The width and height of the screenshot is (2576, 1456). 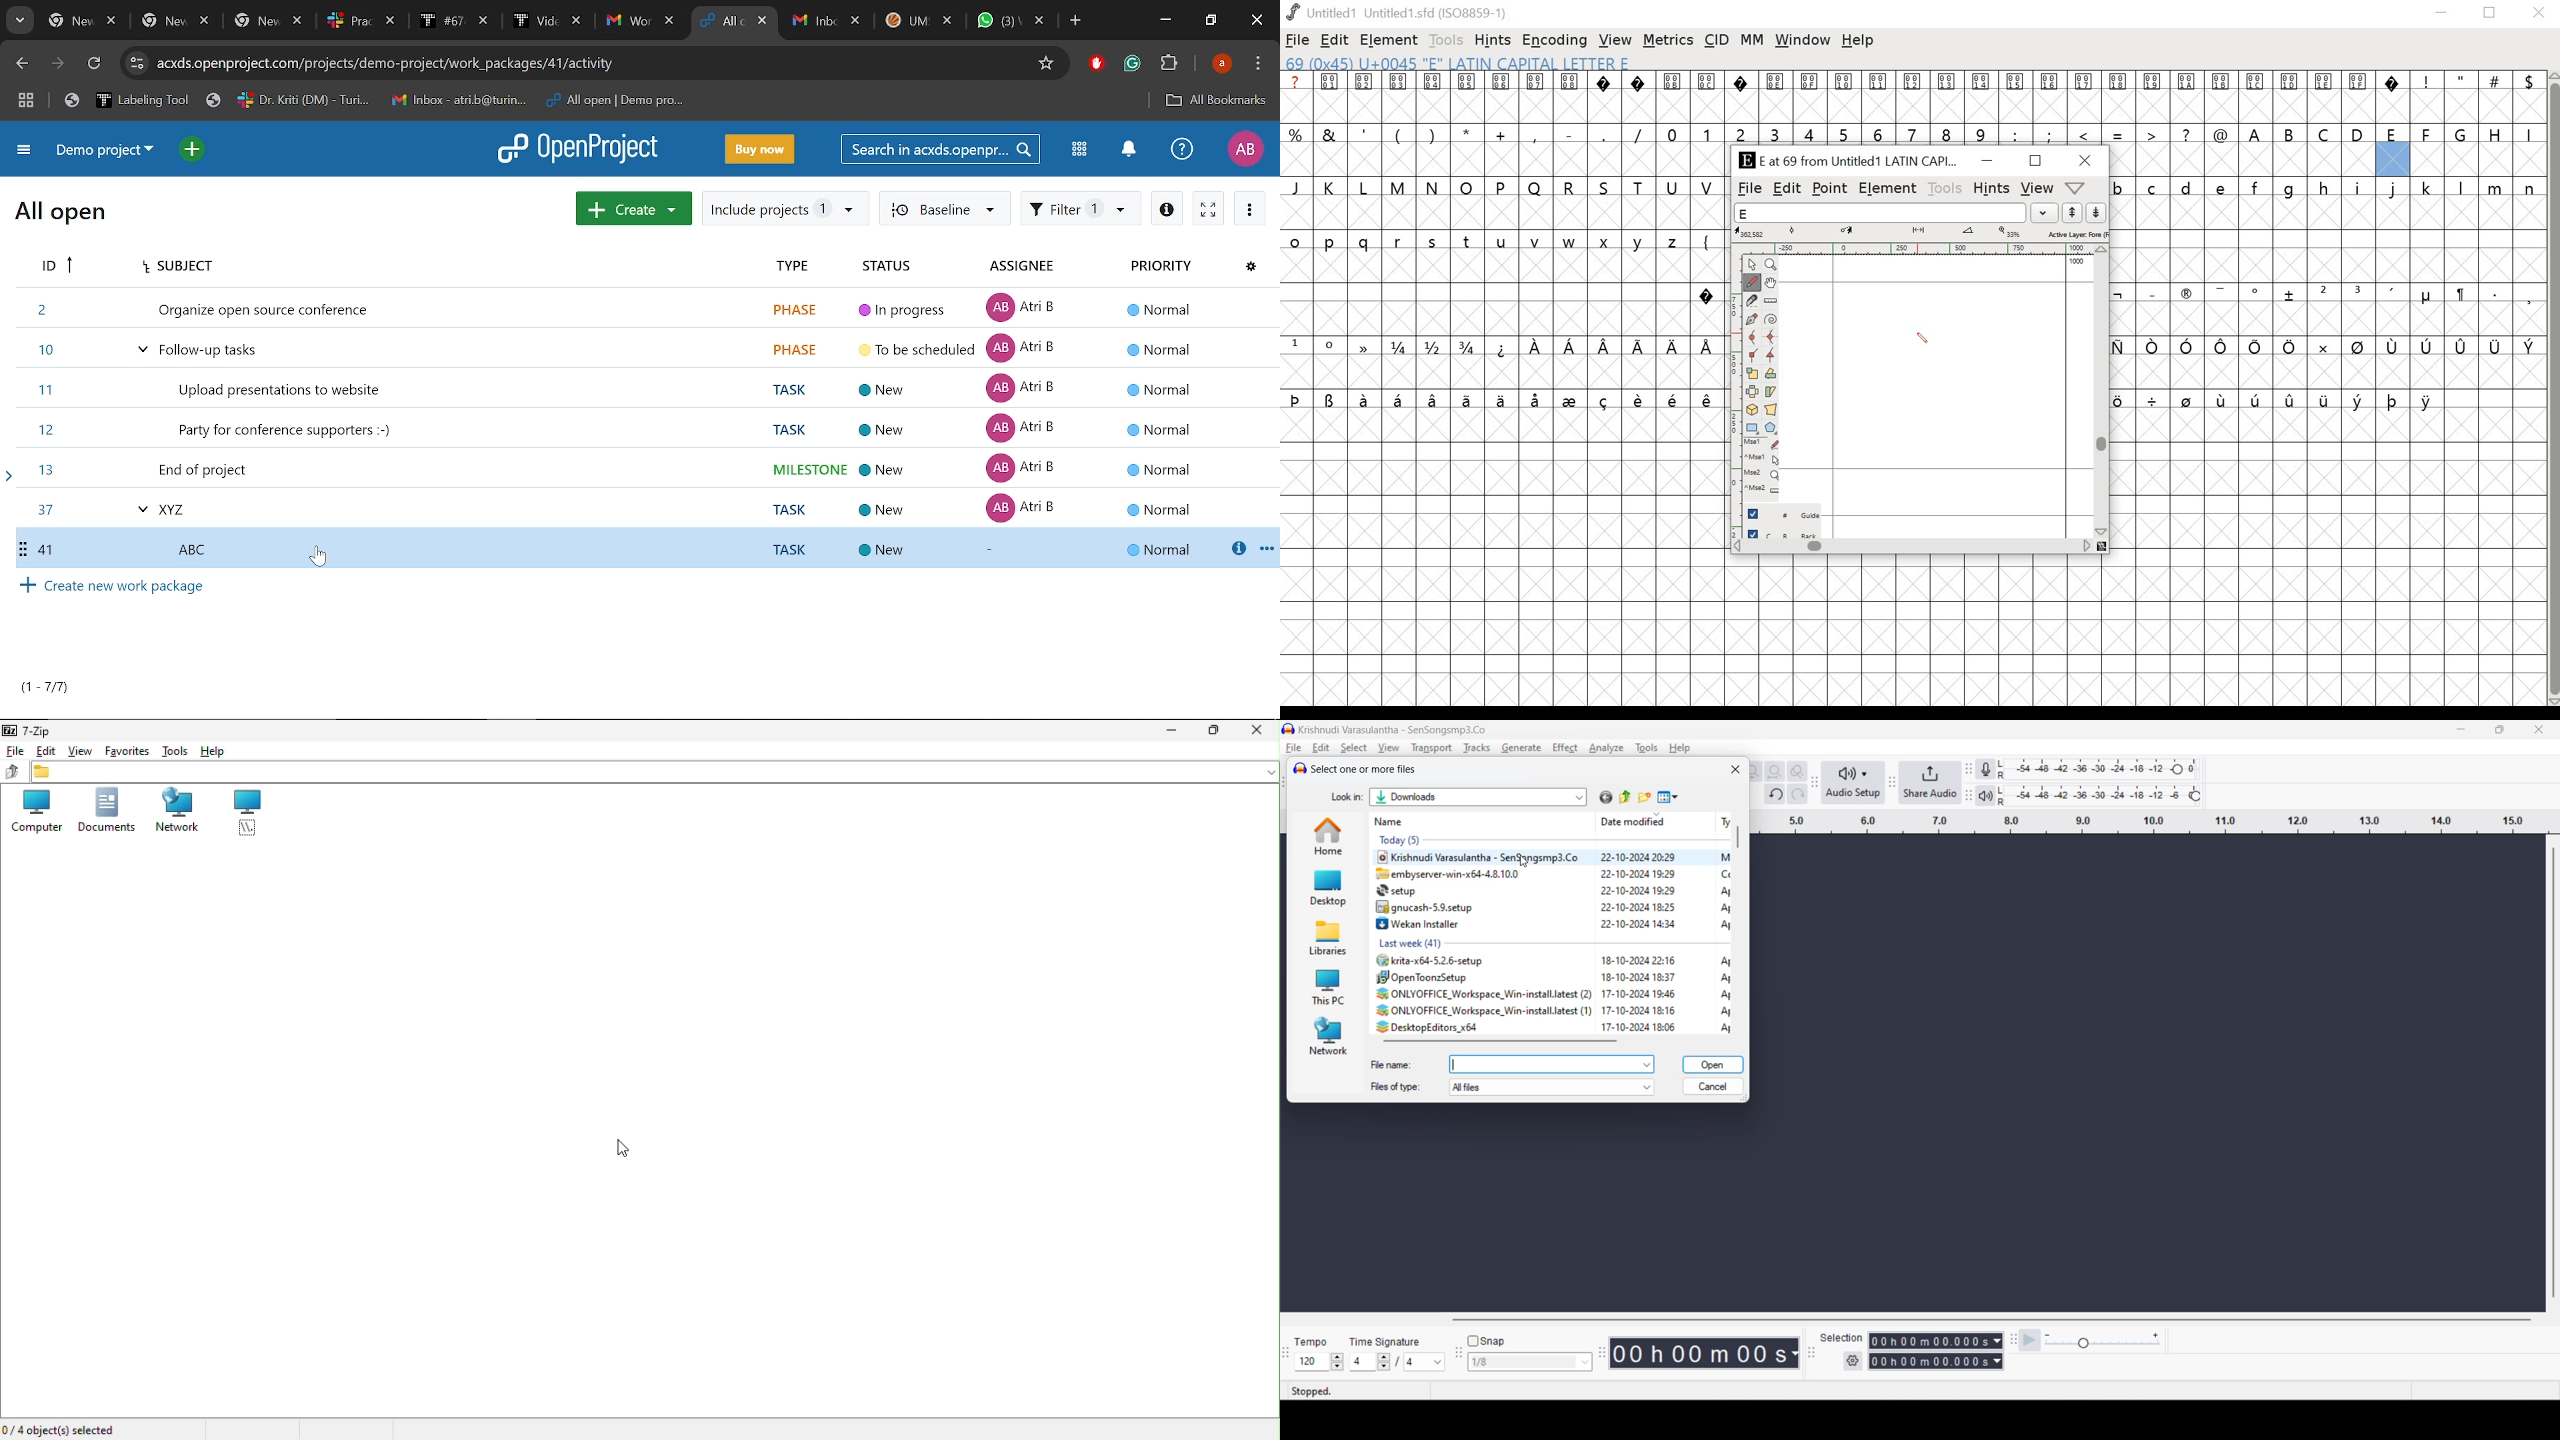 What do you see at coordinates (1649, 748) in the screenshot?
I see `tools` at bounding box center [1649, 748].